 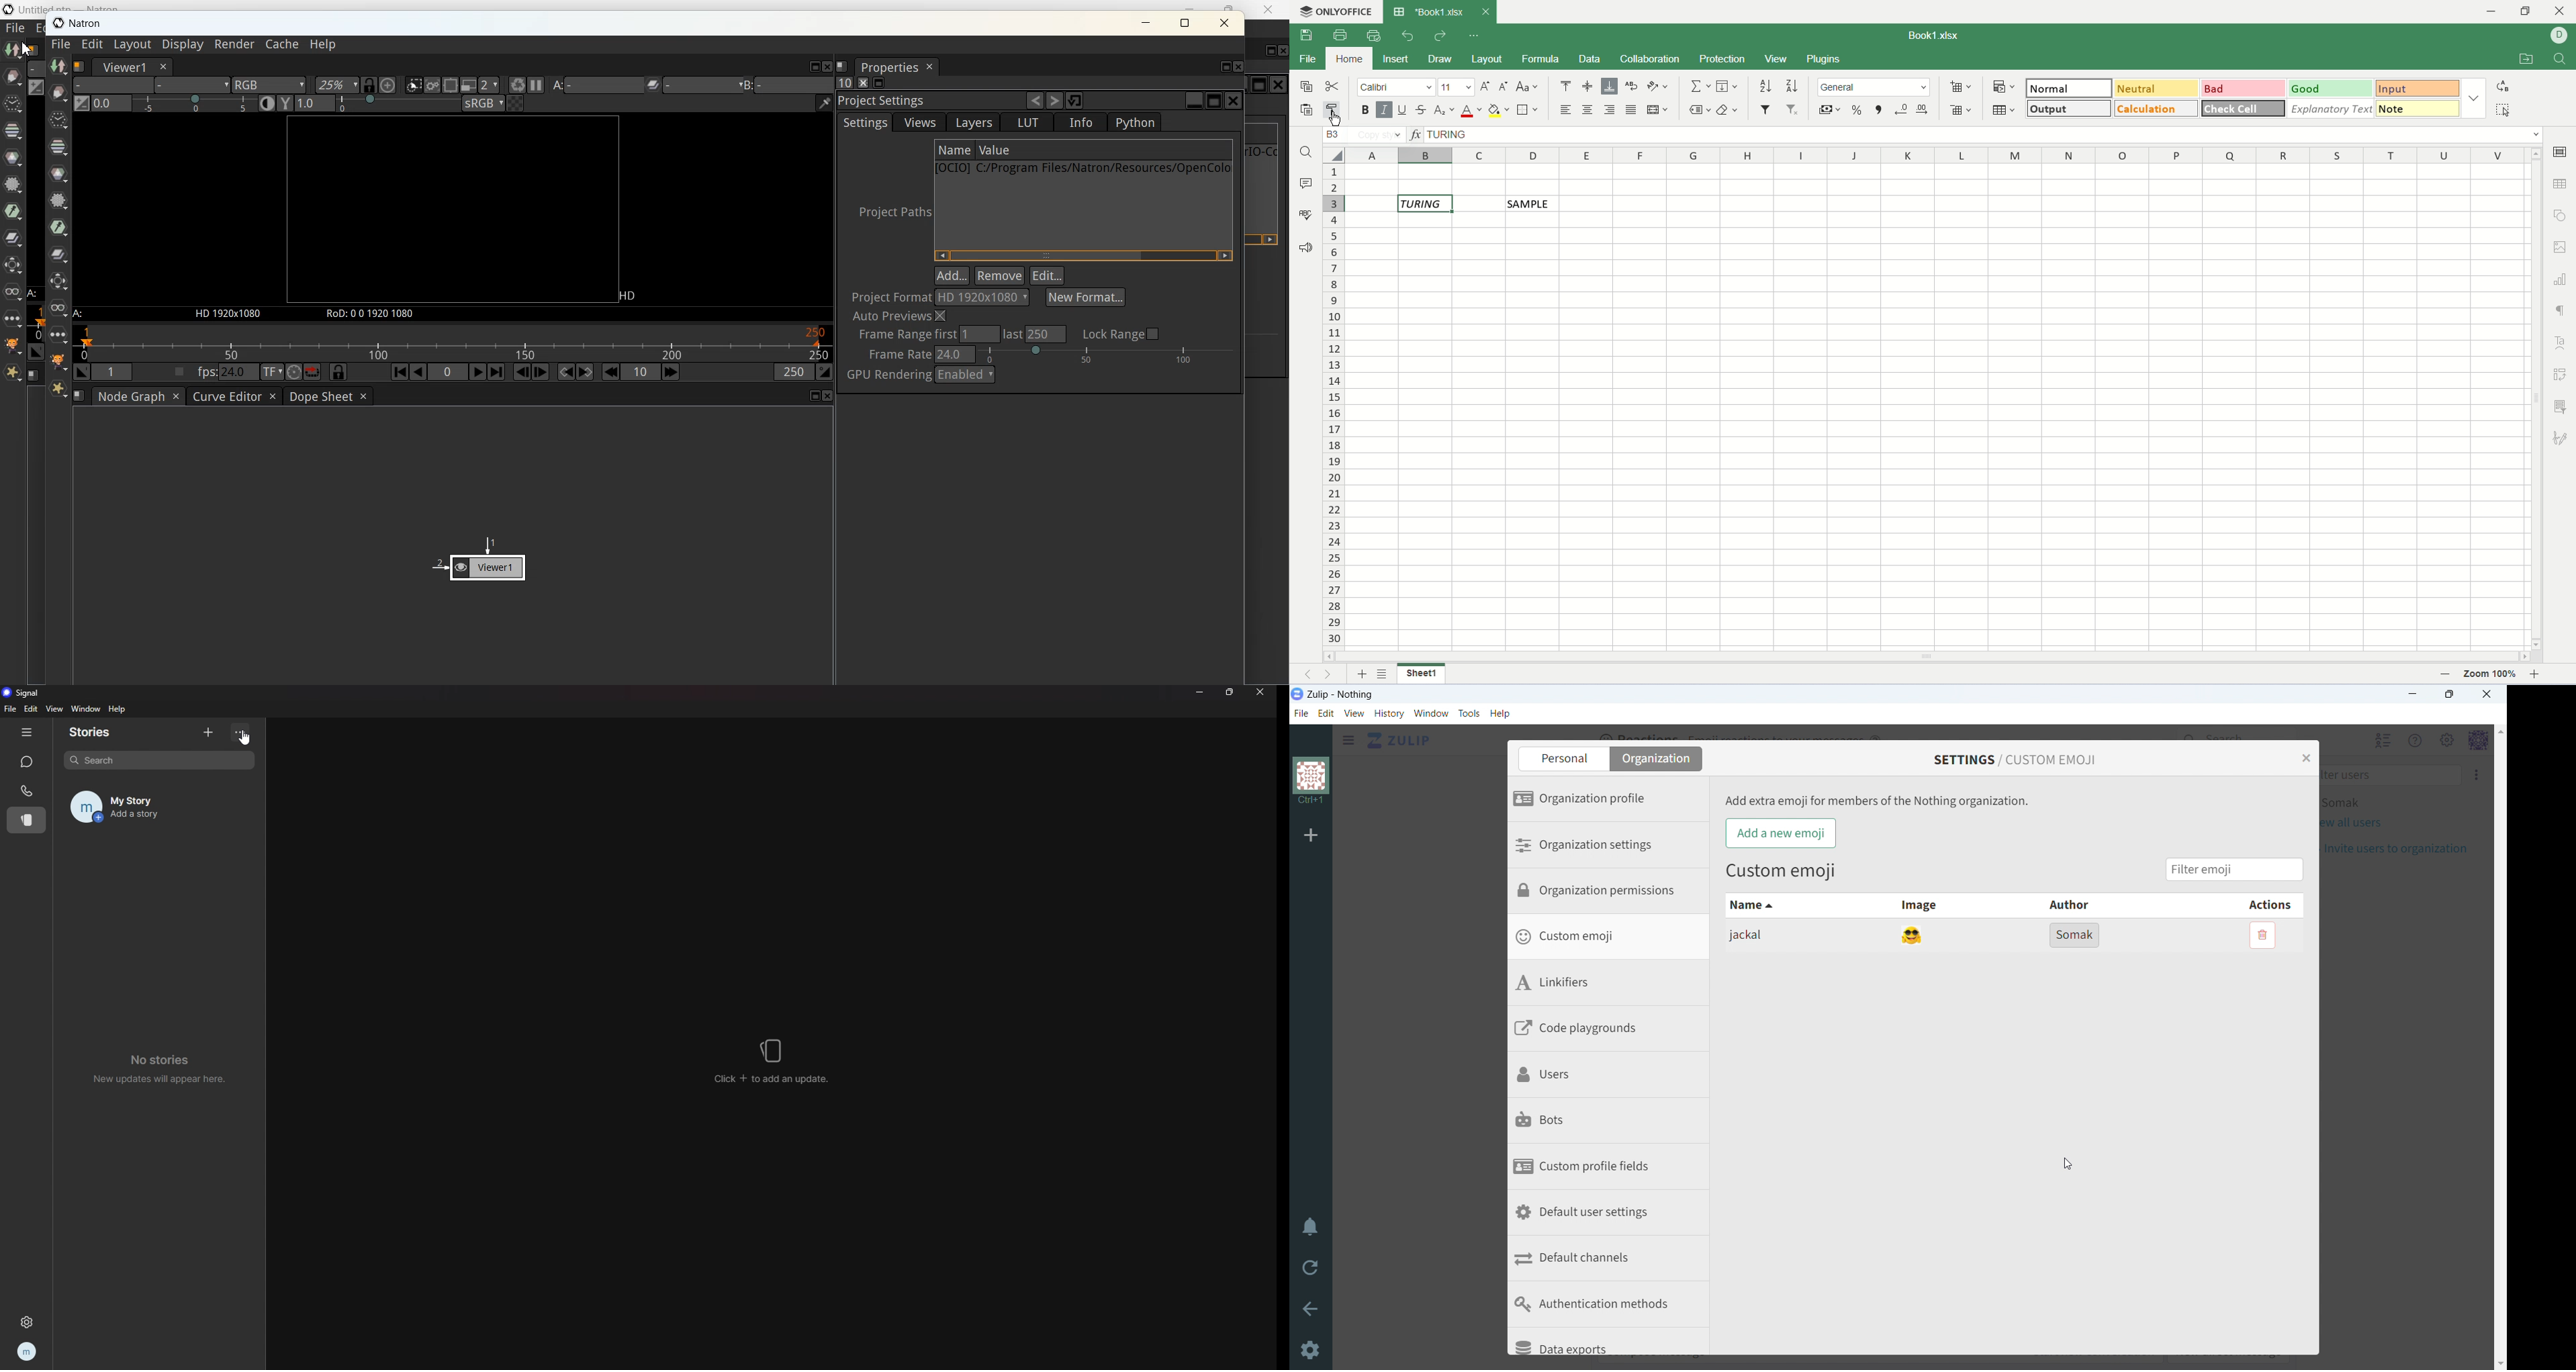 What do you see at coordinates (1355, 714) in the screenshot?
I see `view` at bounding box center [1355, 714].